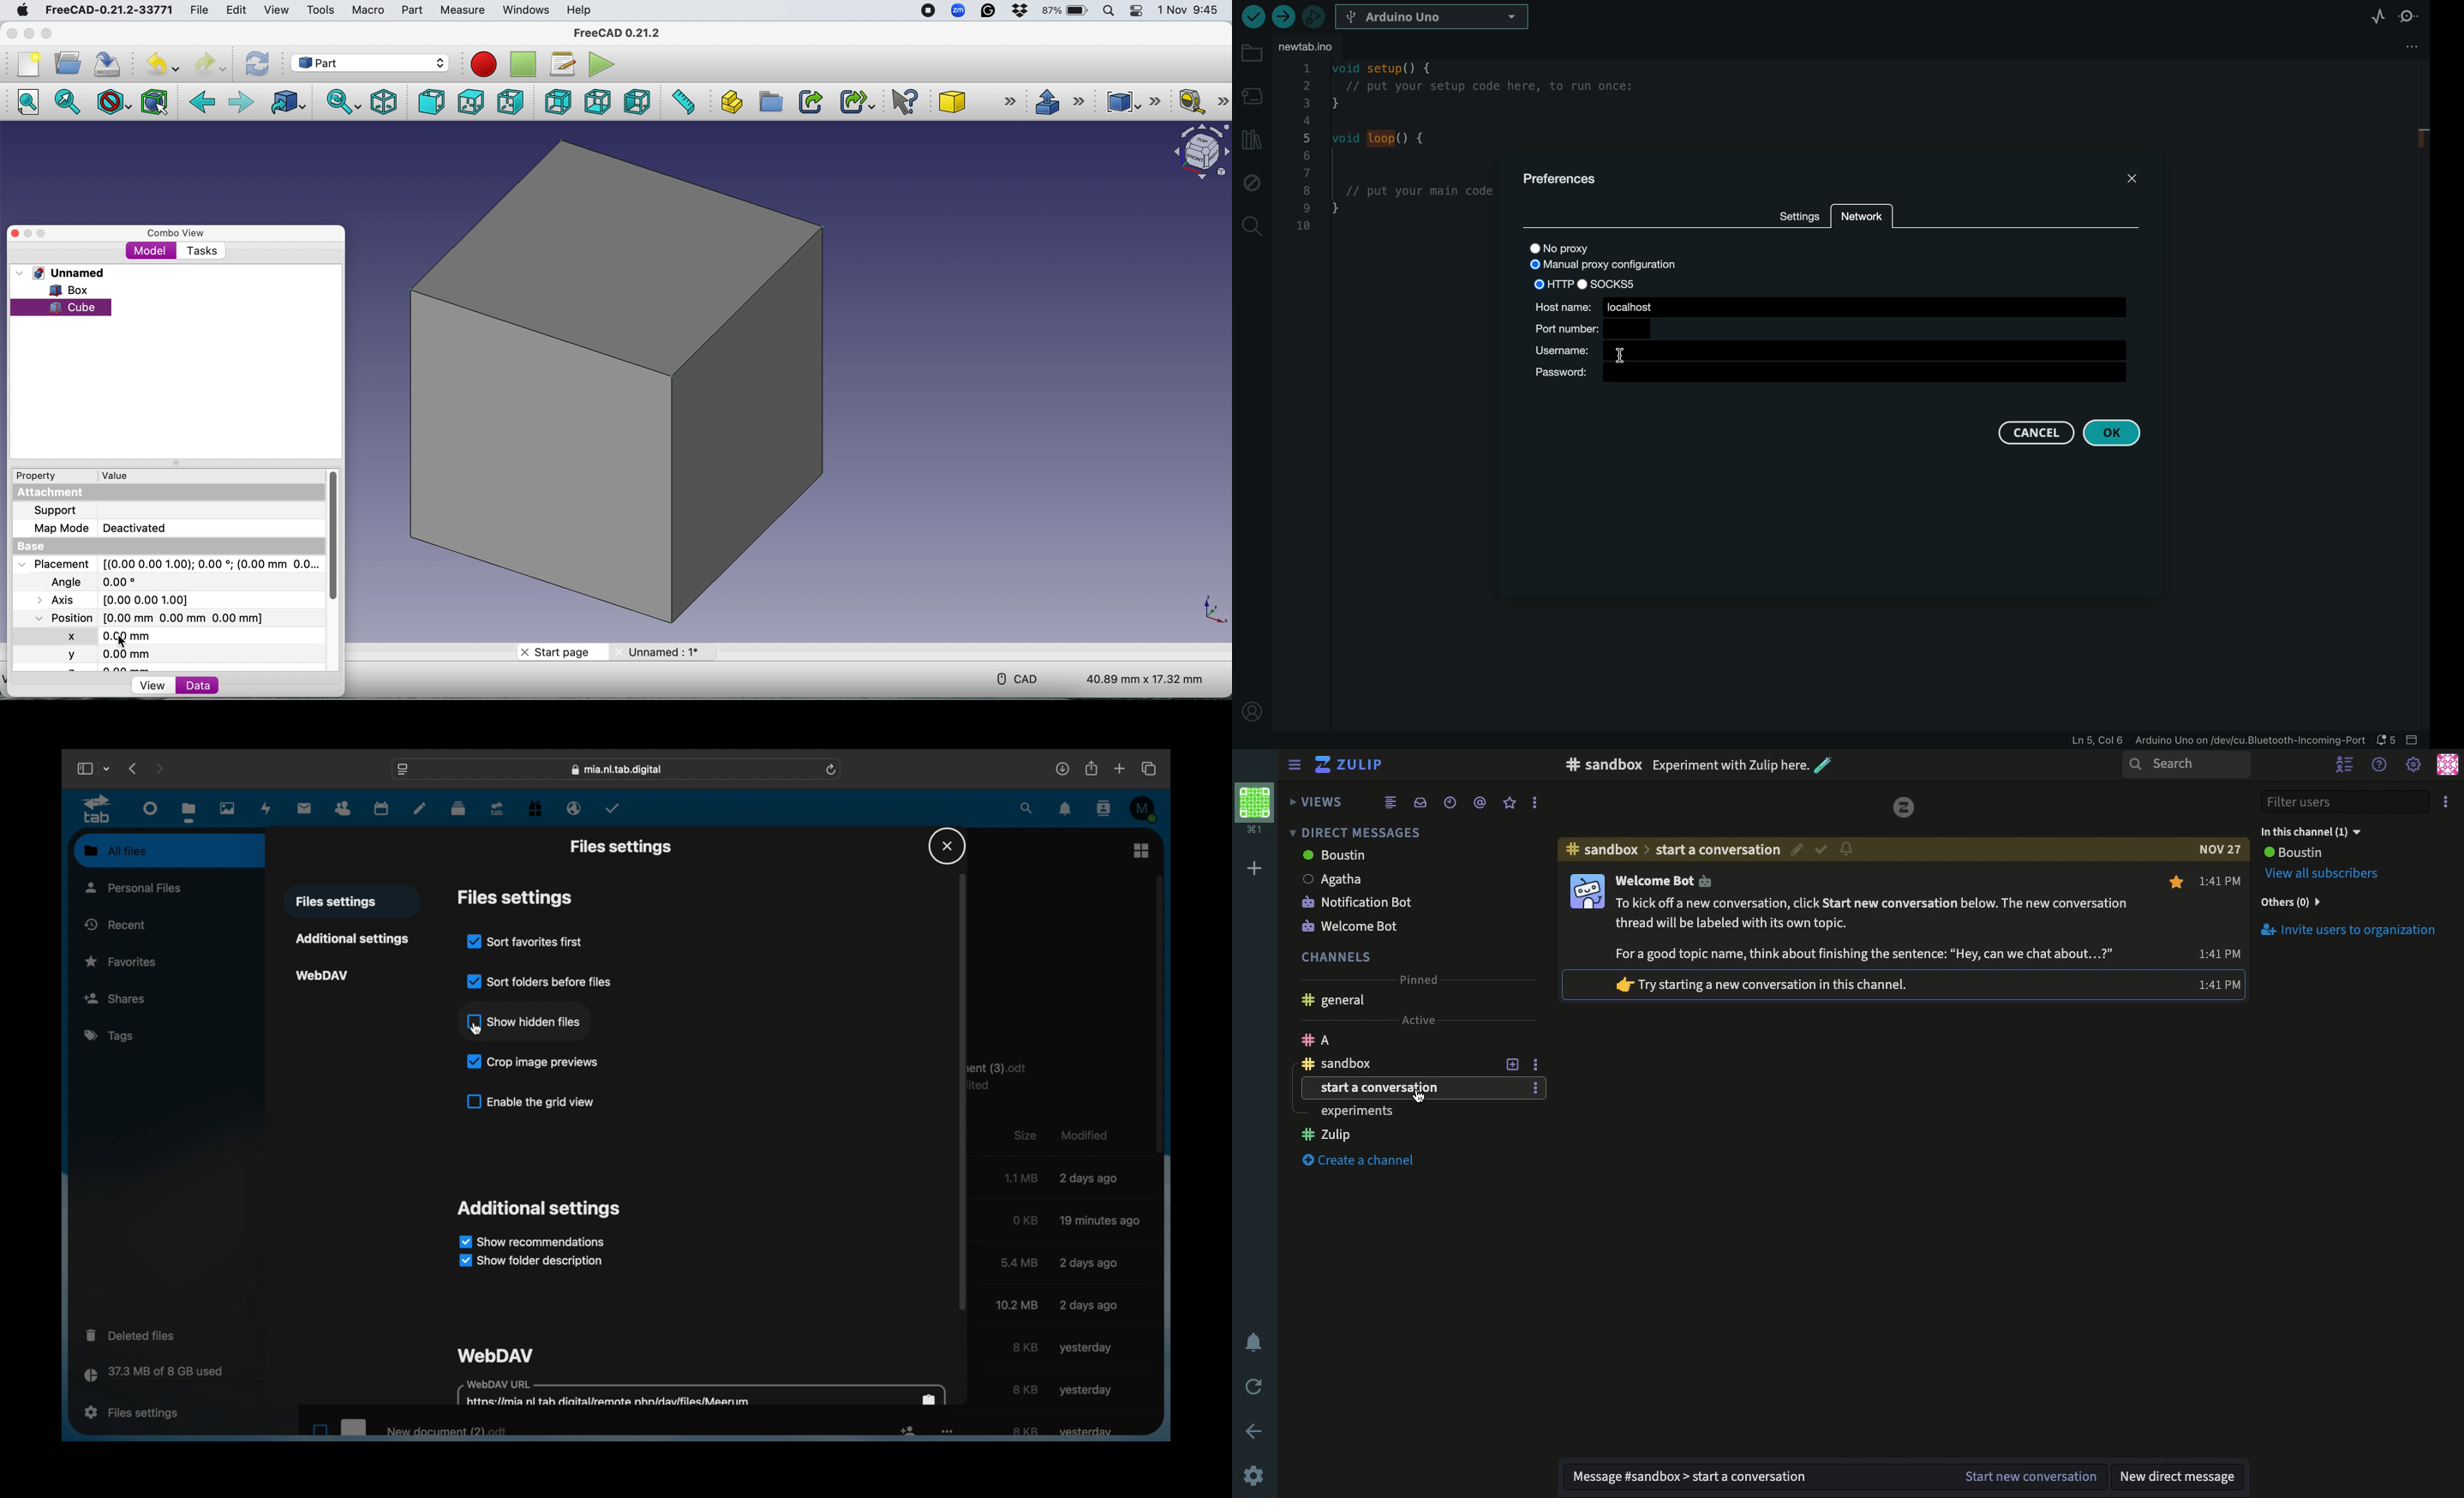 The width and height of the screenshot is (2464, 1512). I want to click on Unnamed, so click(662, 651).